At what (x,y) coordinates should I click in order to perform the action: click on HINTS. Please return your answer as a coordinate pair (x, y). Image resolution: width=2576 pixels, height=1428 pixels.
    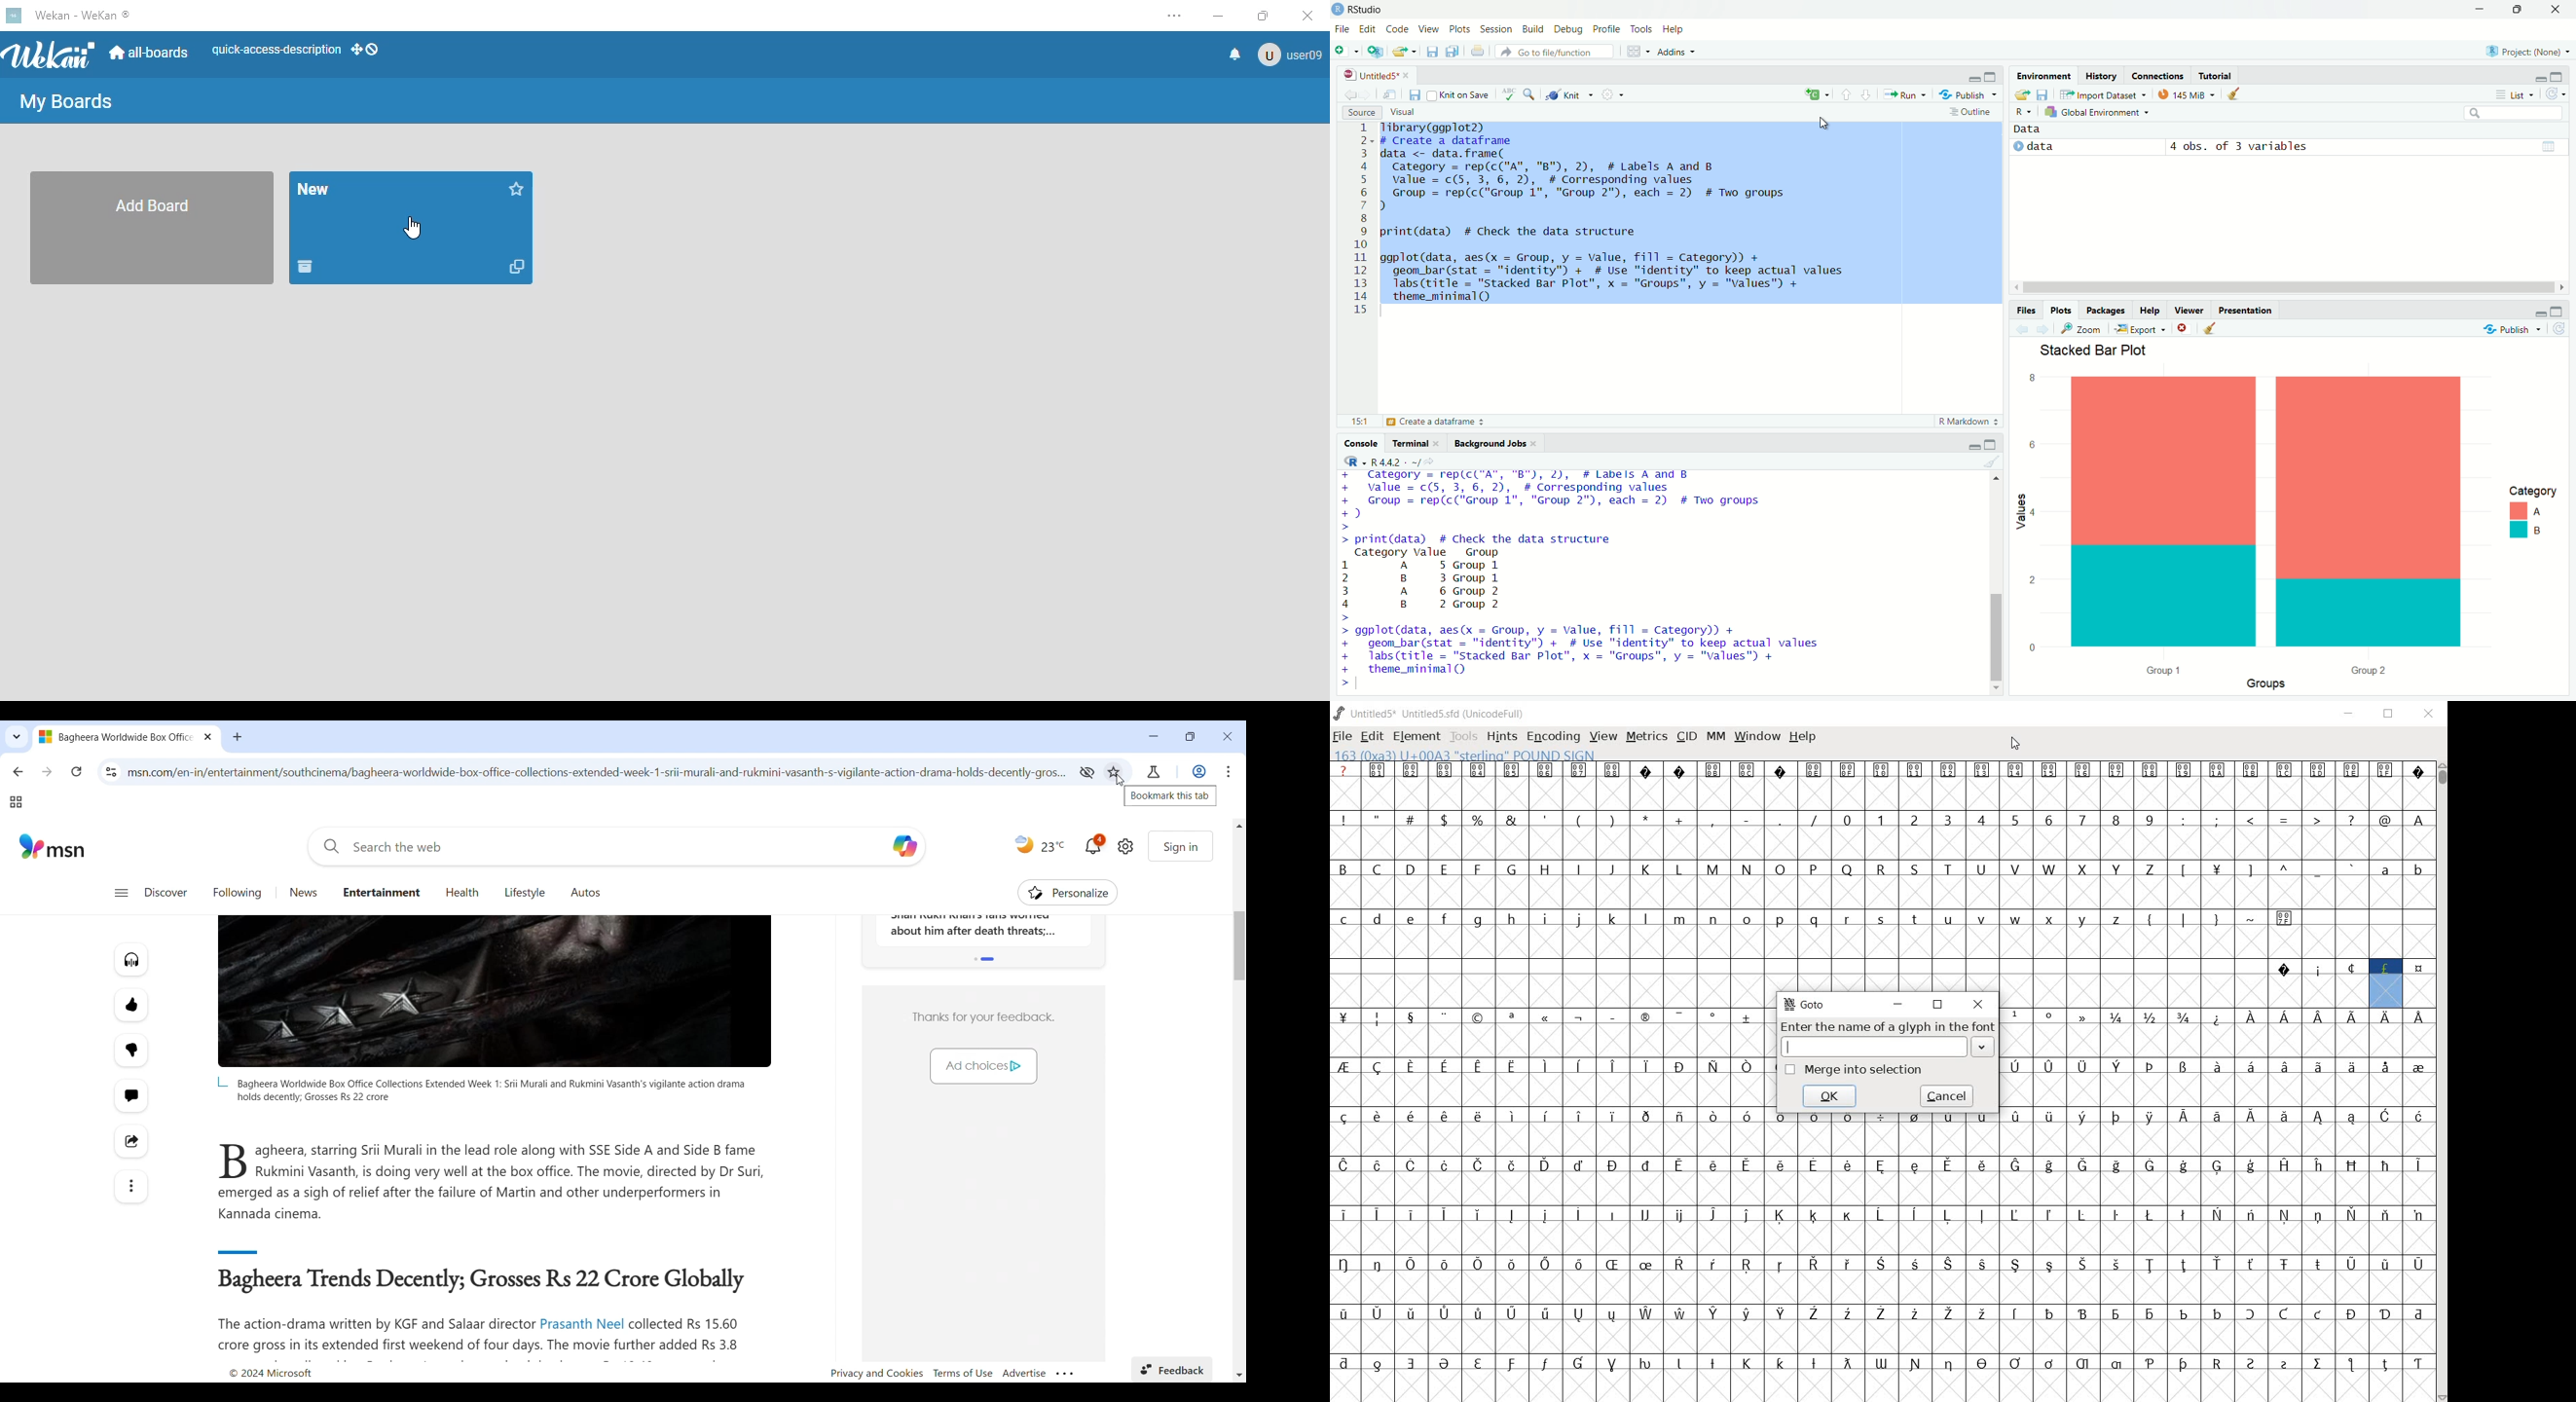
    Looking at the image, I should click on (1500, 736).